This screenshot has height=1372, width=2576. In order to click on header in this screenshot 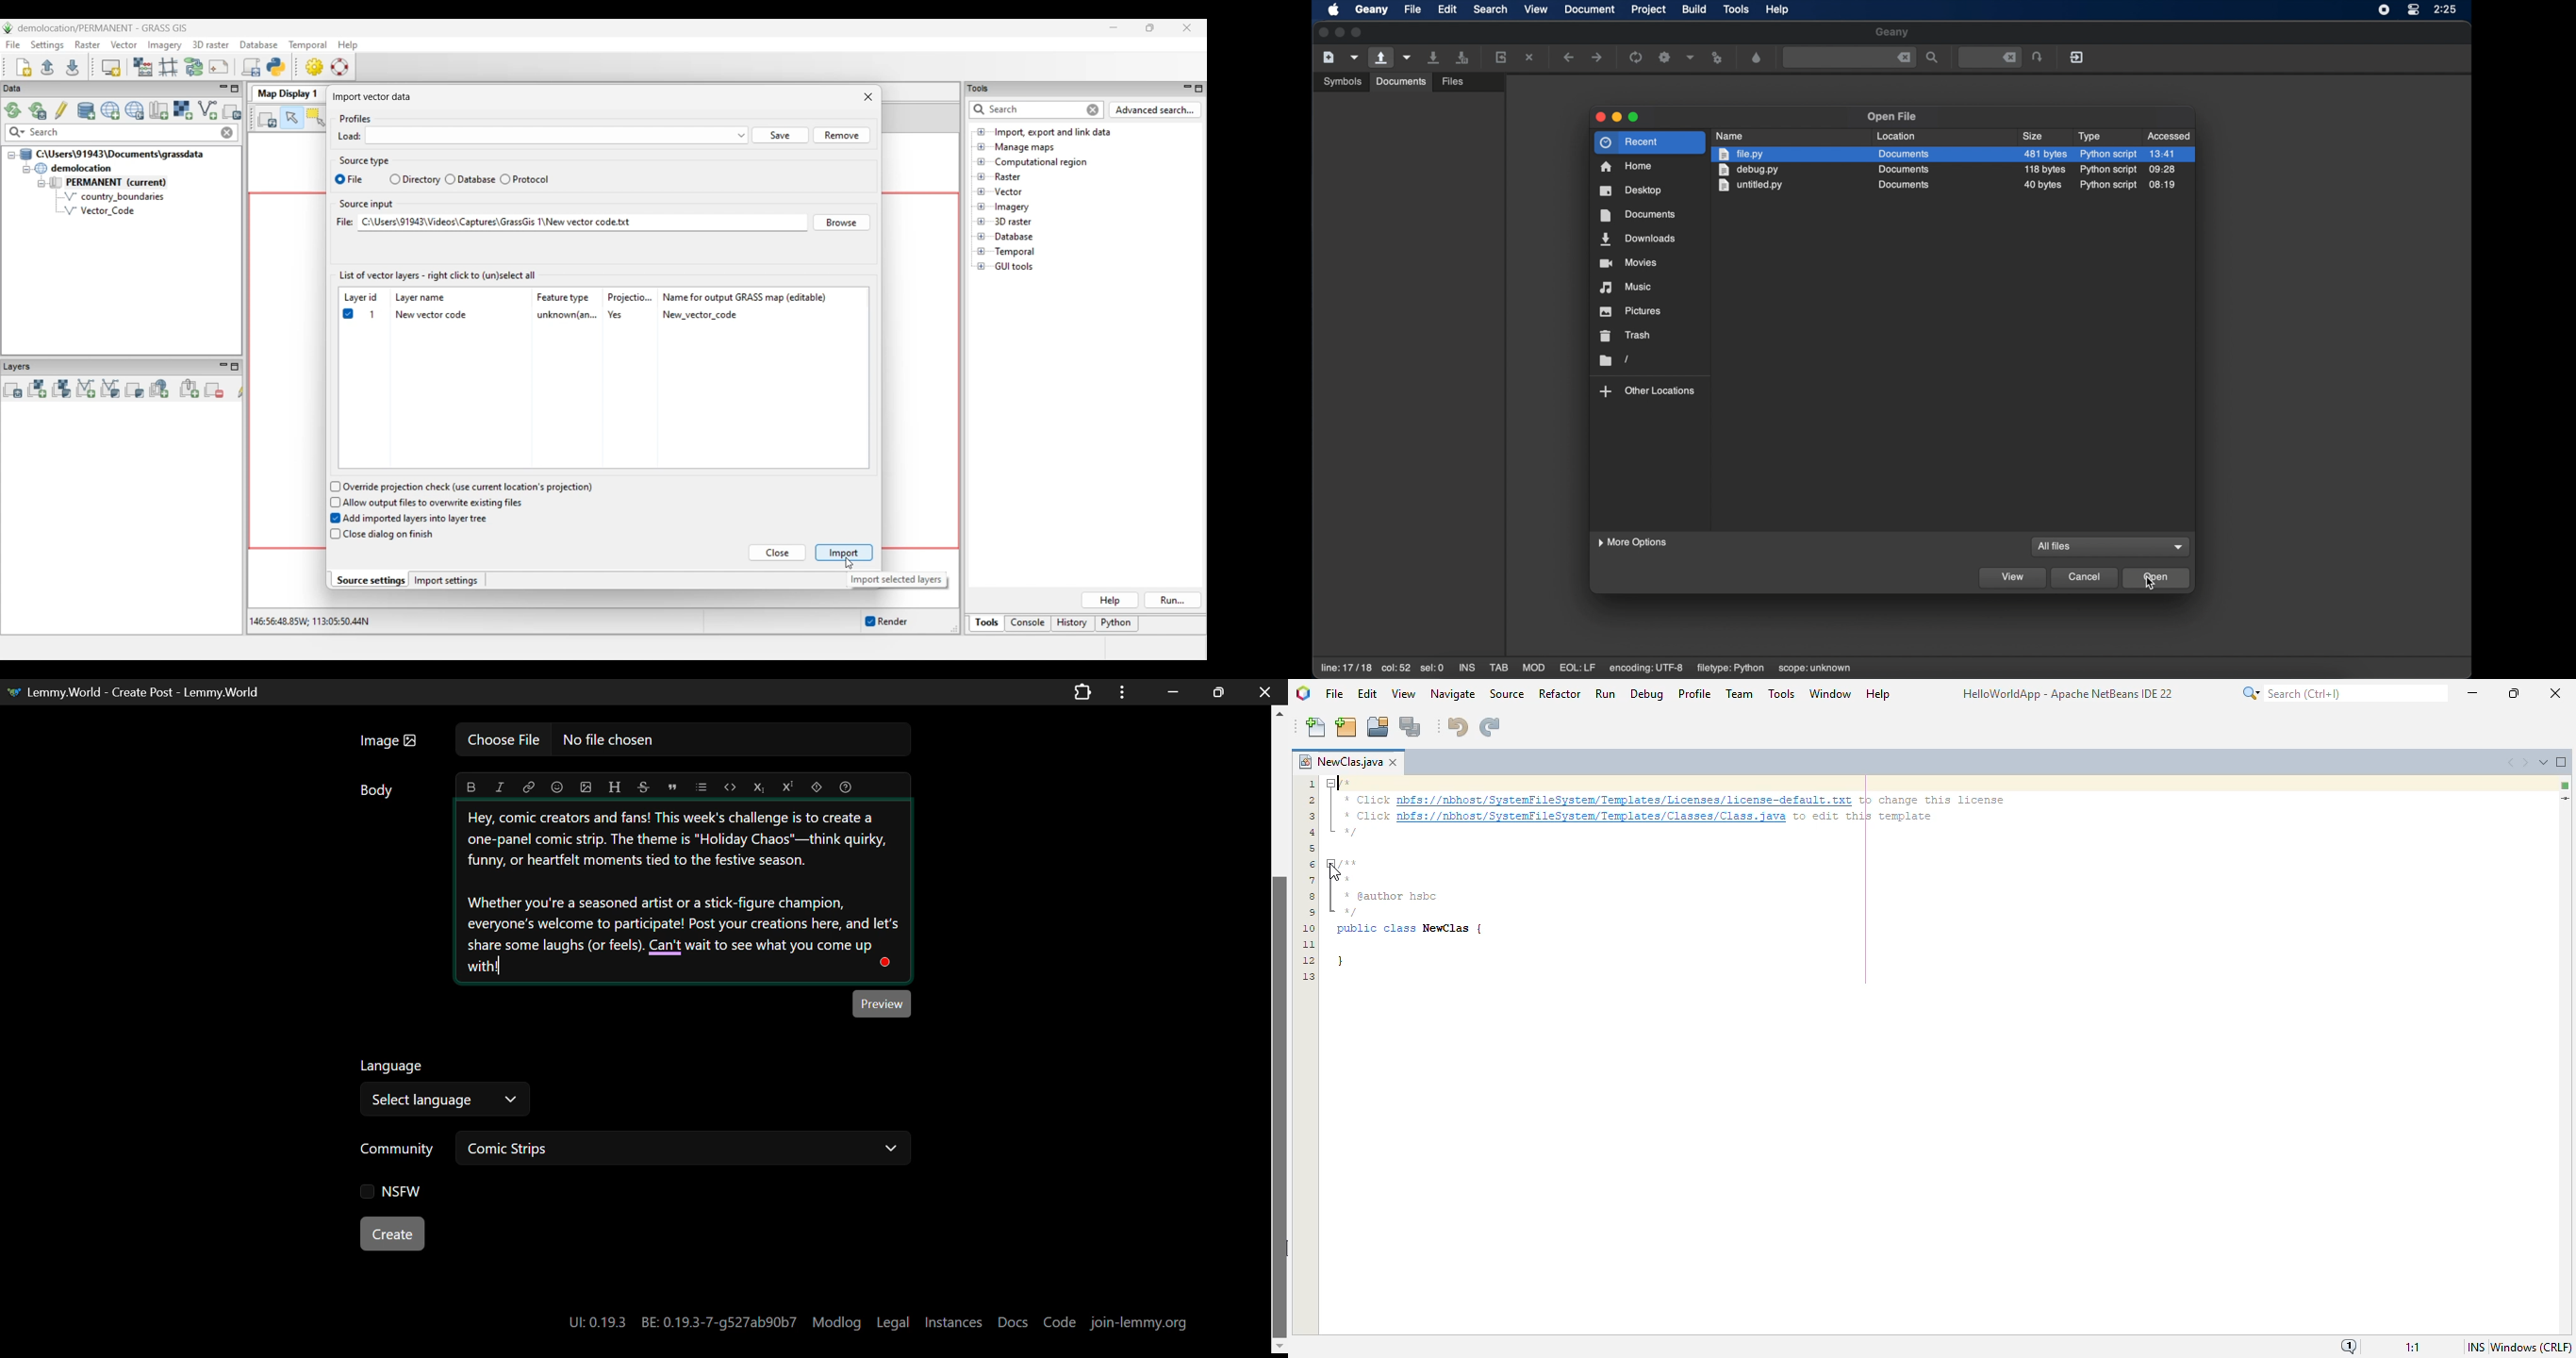, I will do `click(613, 788)`.